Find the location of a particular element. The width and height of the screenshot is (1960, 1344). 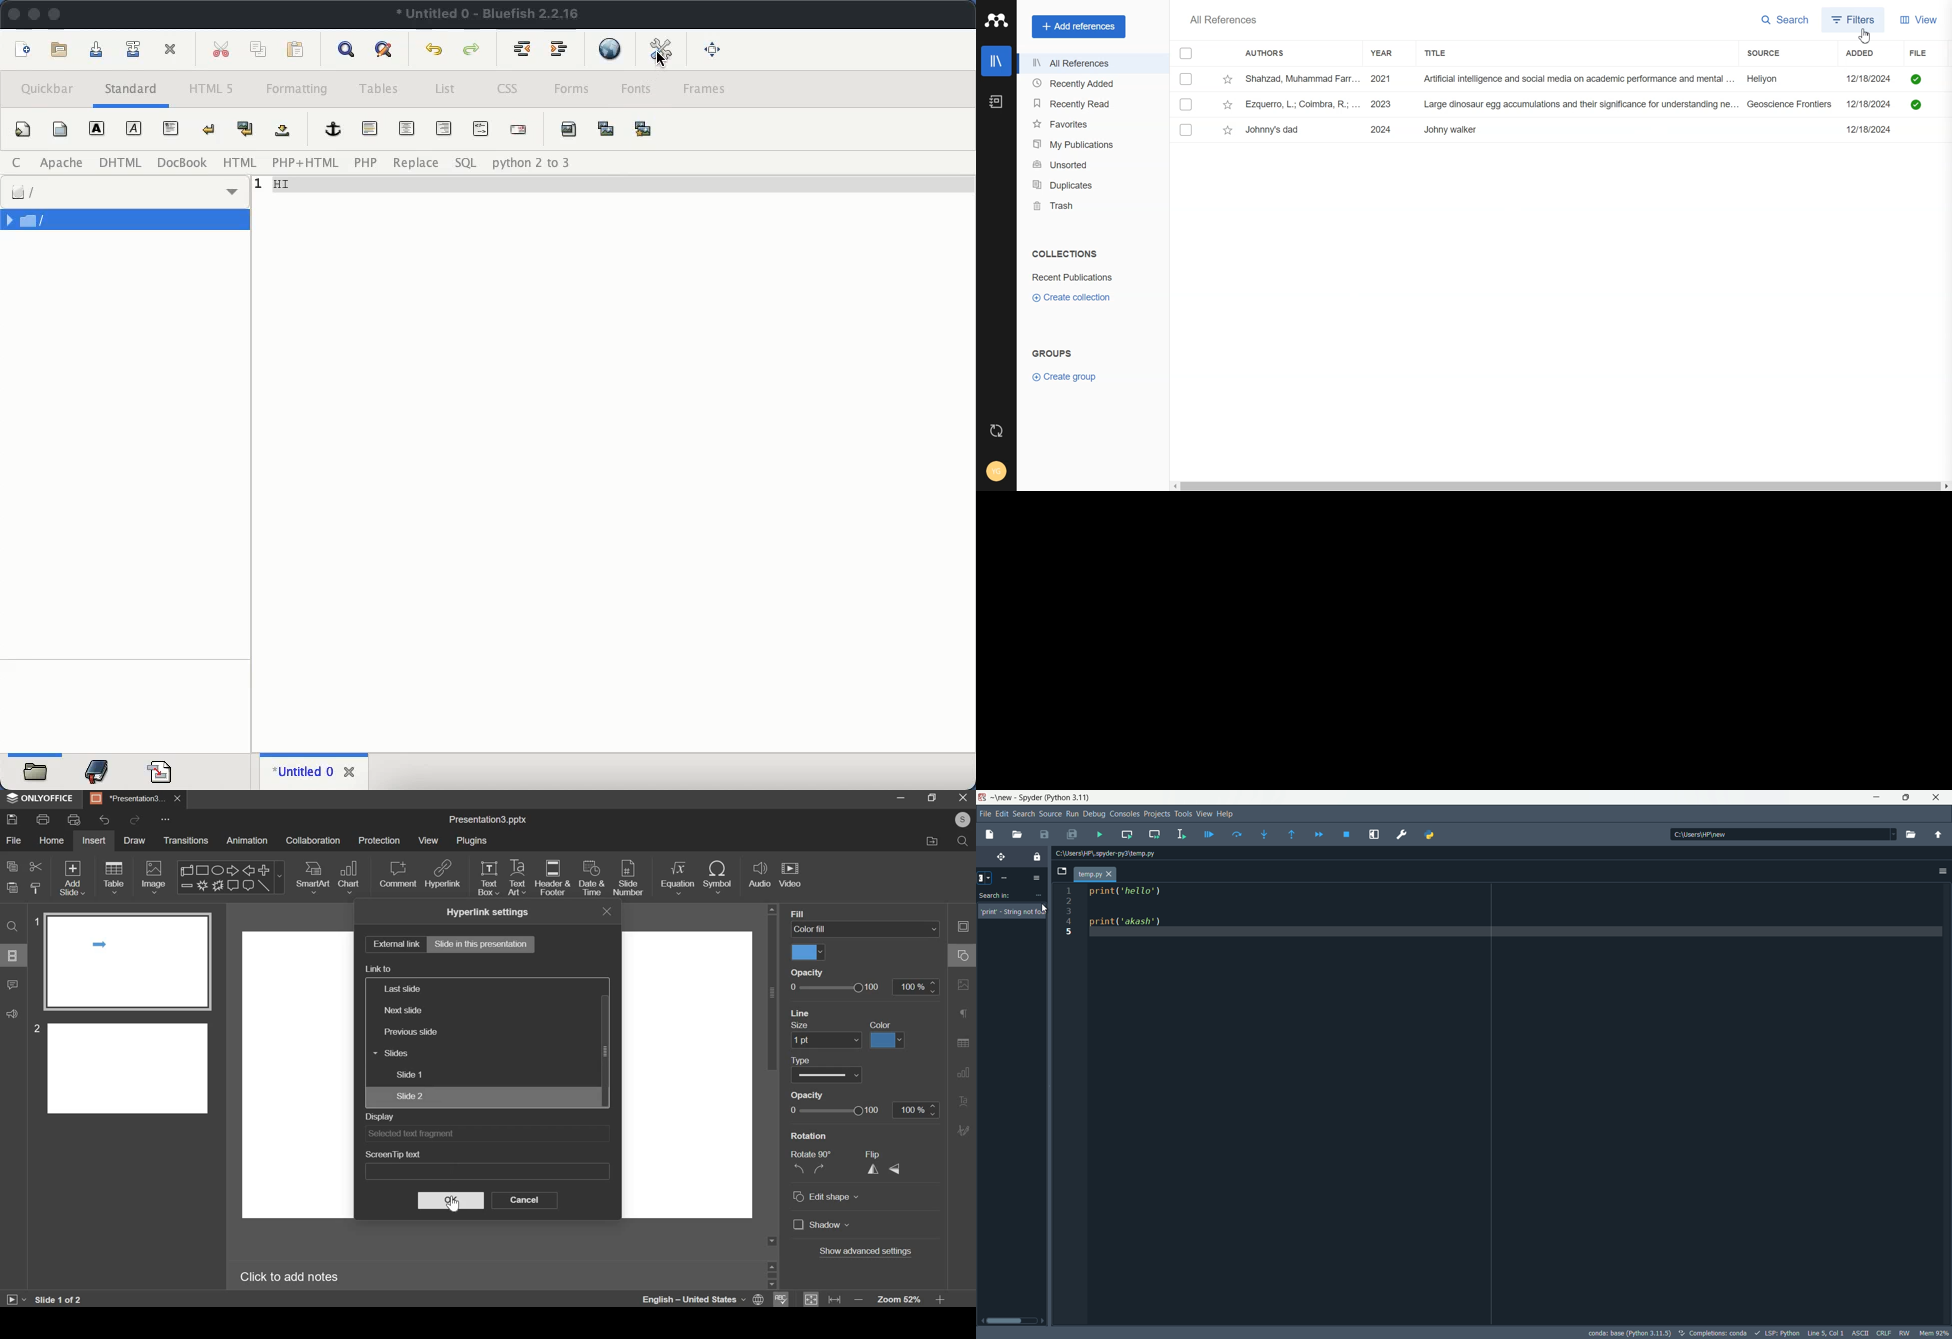

paragraph is located at coordinates (171, 127).